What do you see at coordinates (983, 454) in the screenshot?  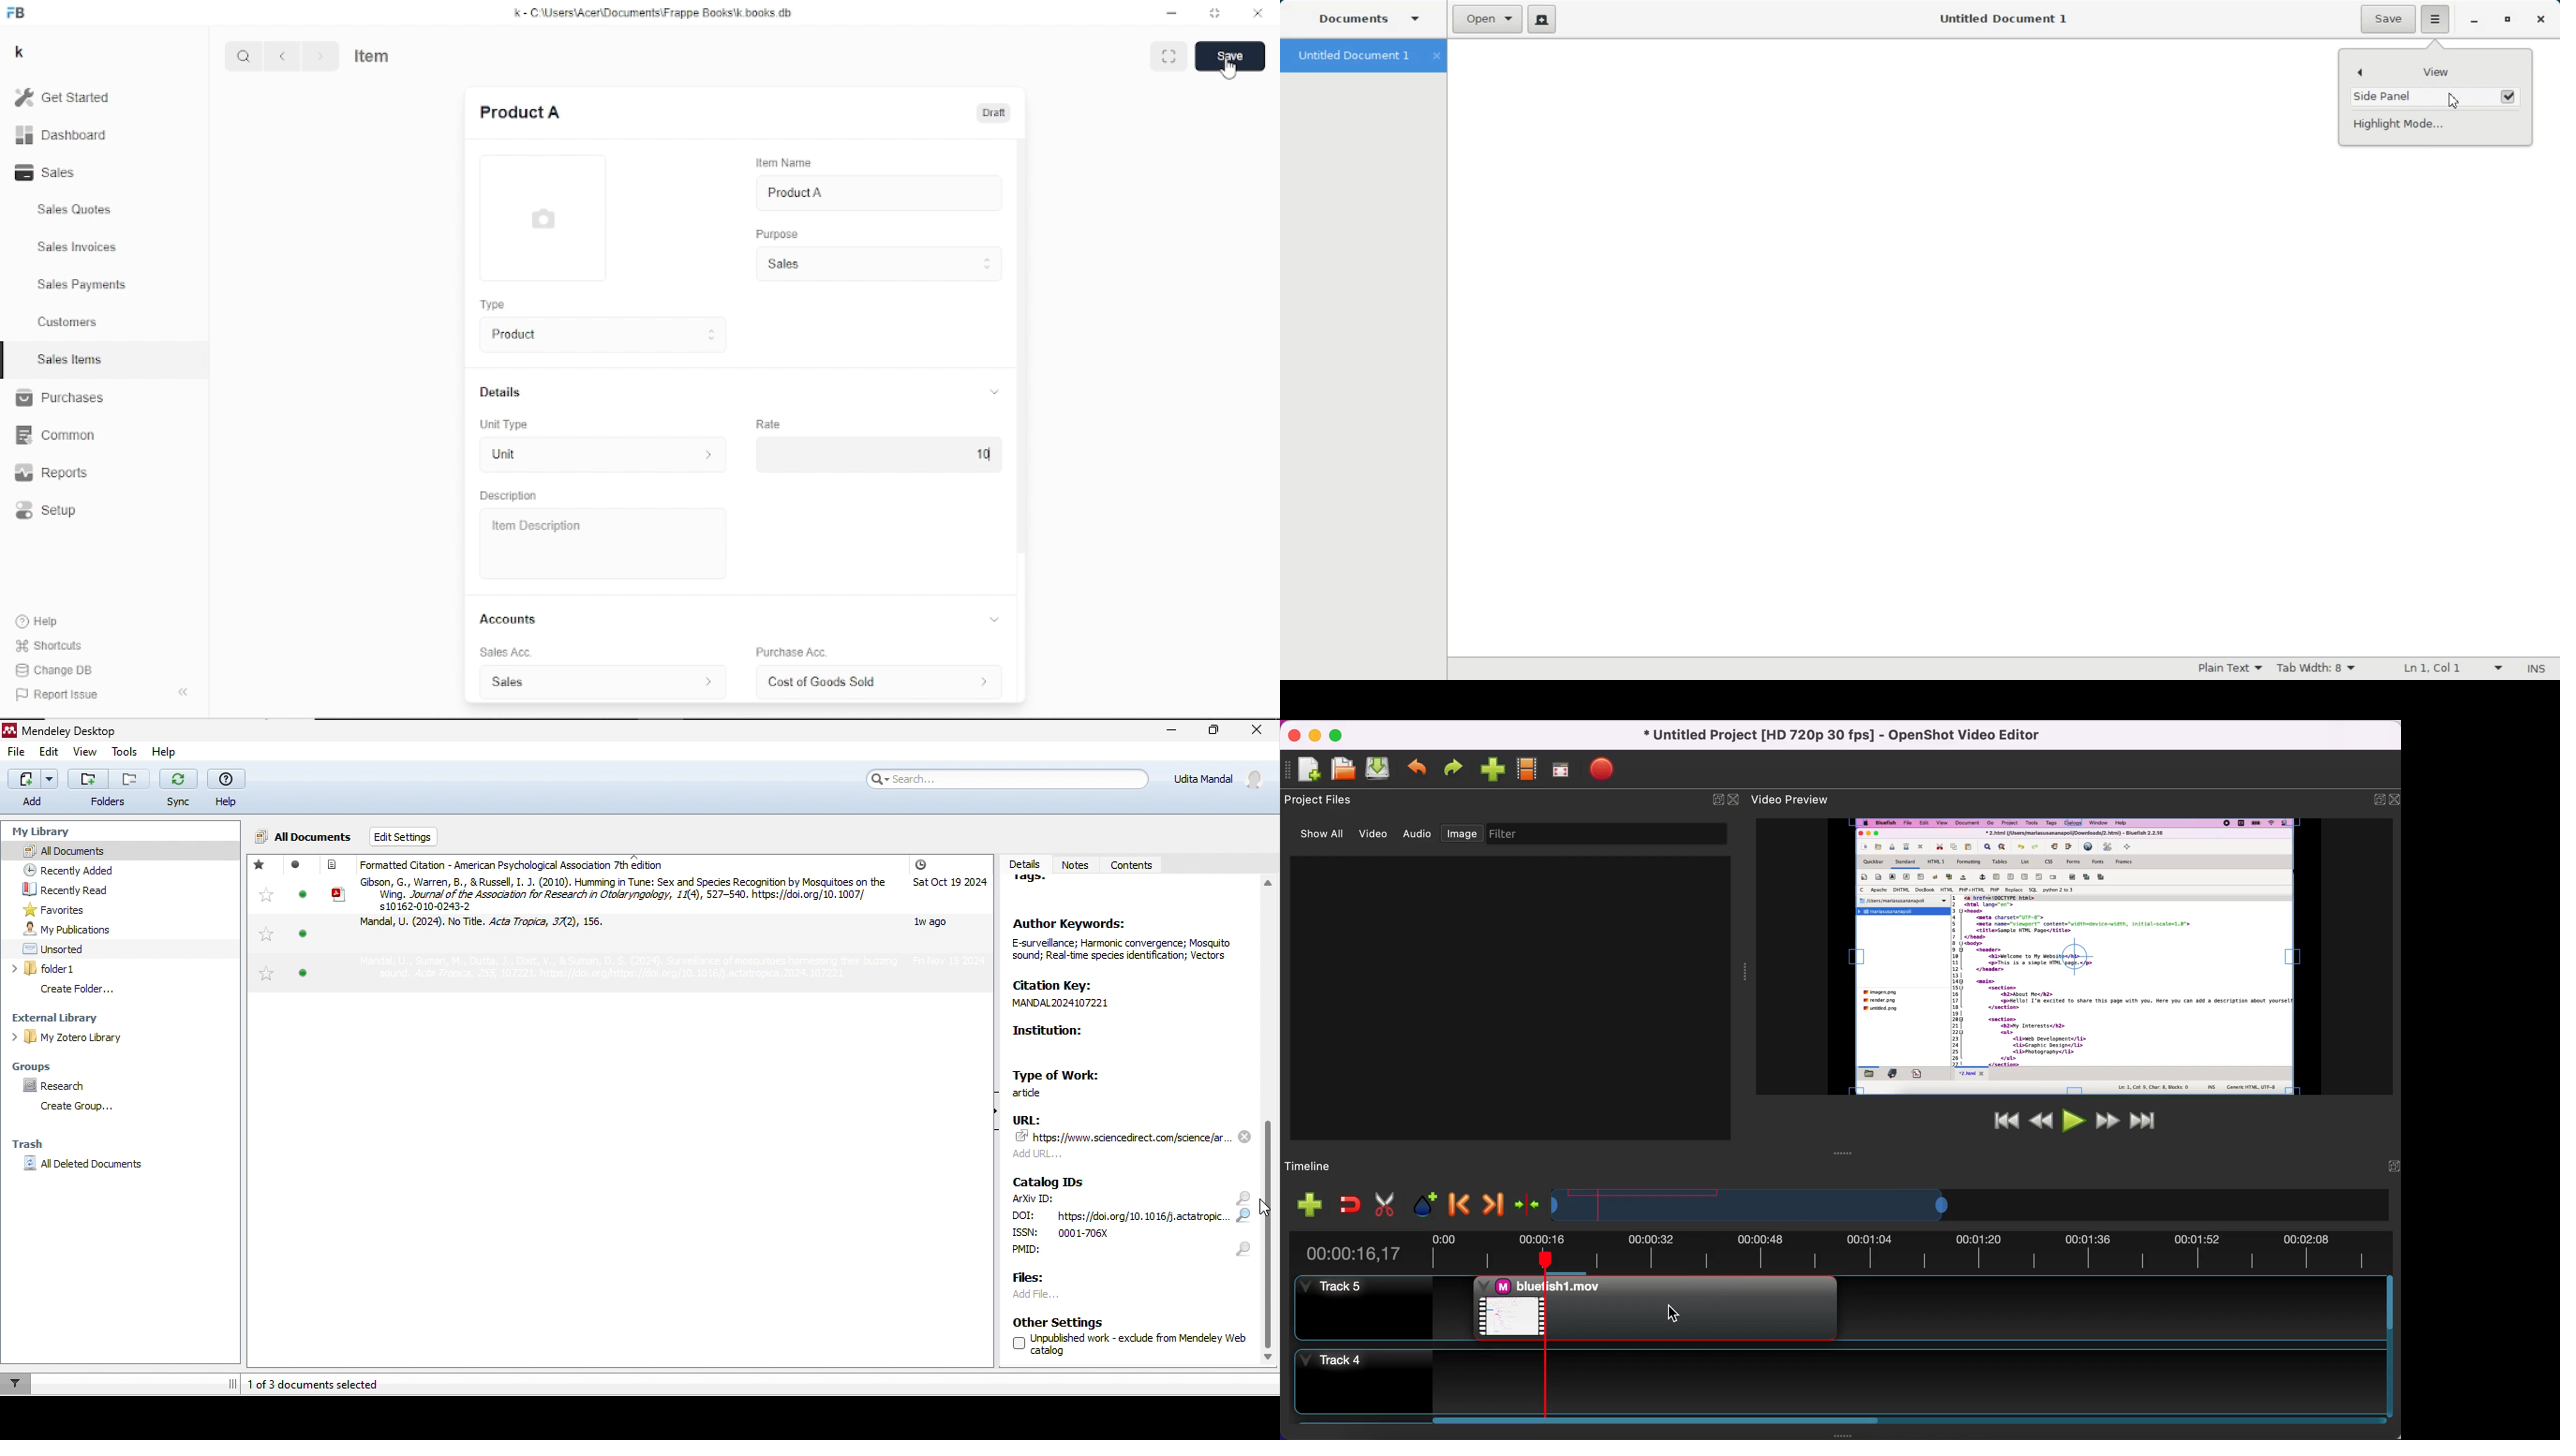 I see `10` at bounding box center [983, 454].